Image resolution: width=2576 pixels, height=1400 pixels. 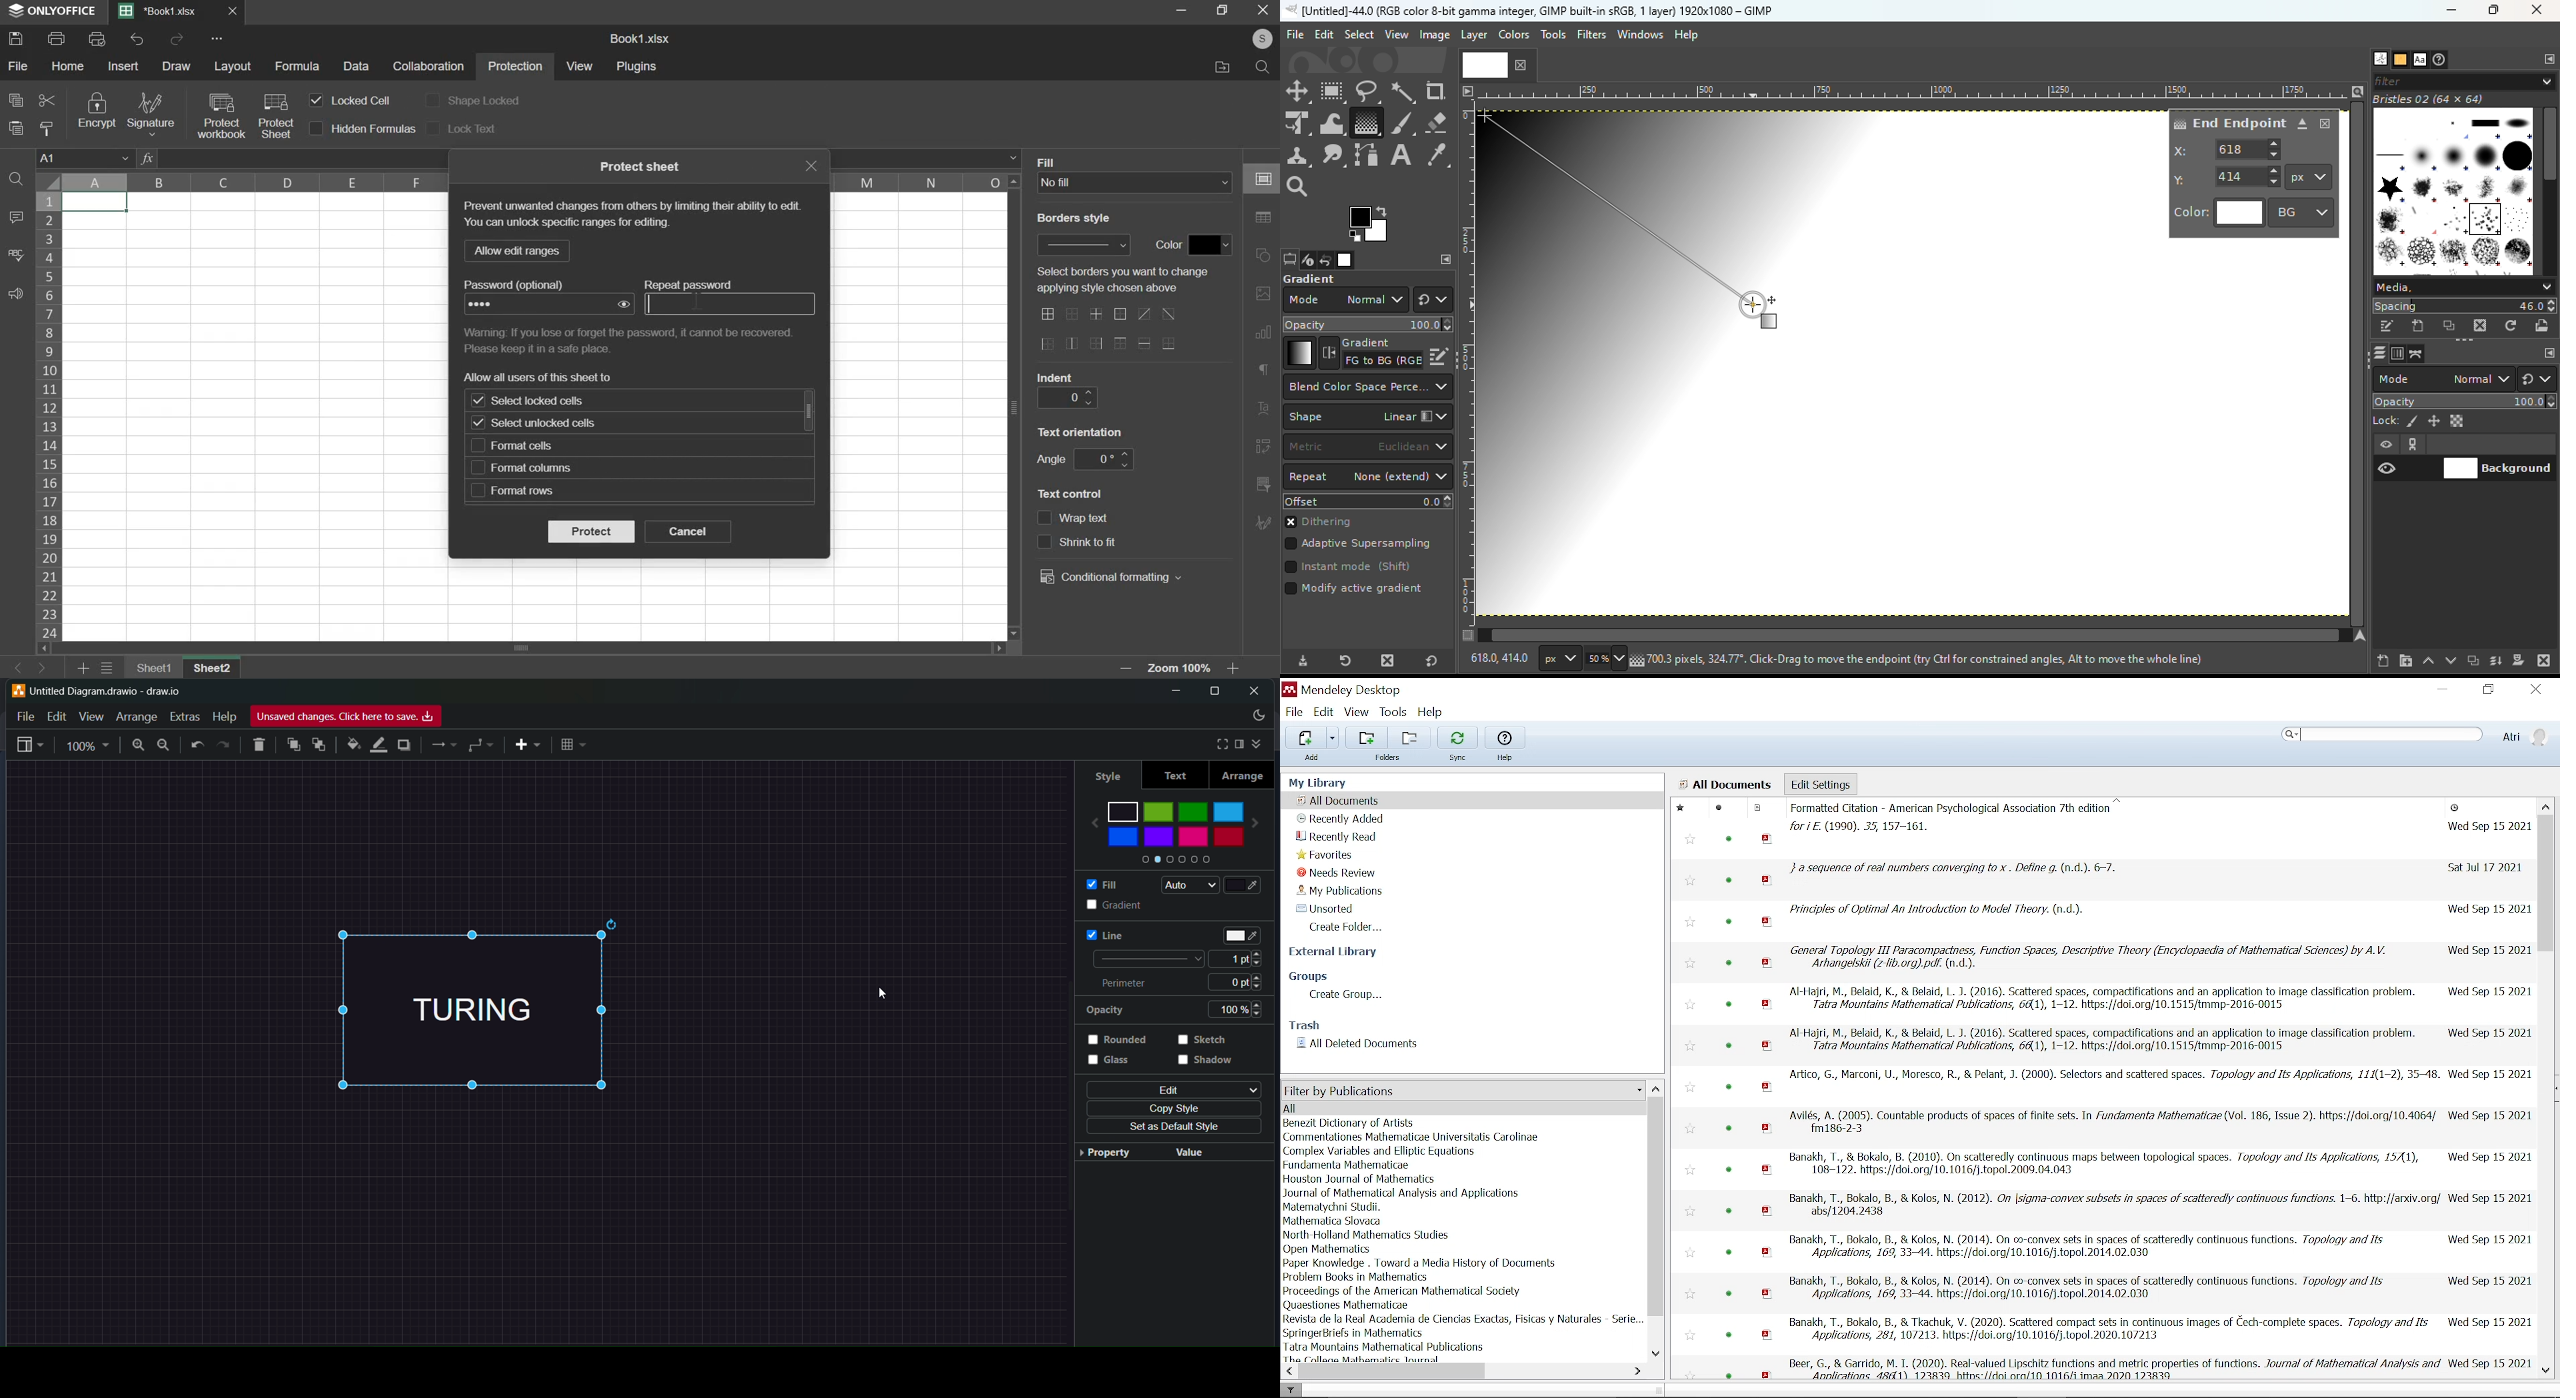 I want to click on author, so click(x=1421, y=1264).